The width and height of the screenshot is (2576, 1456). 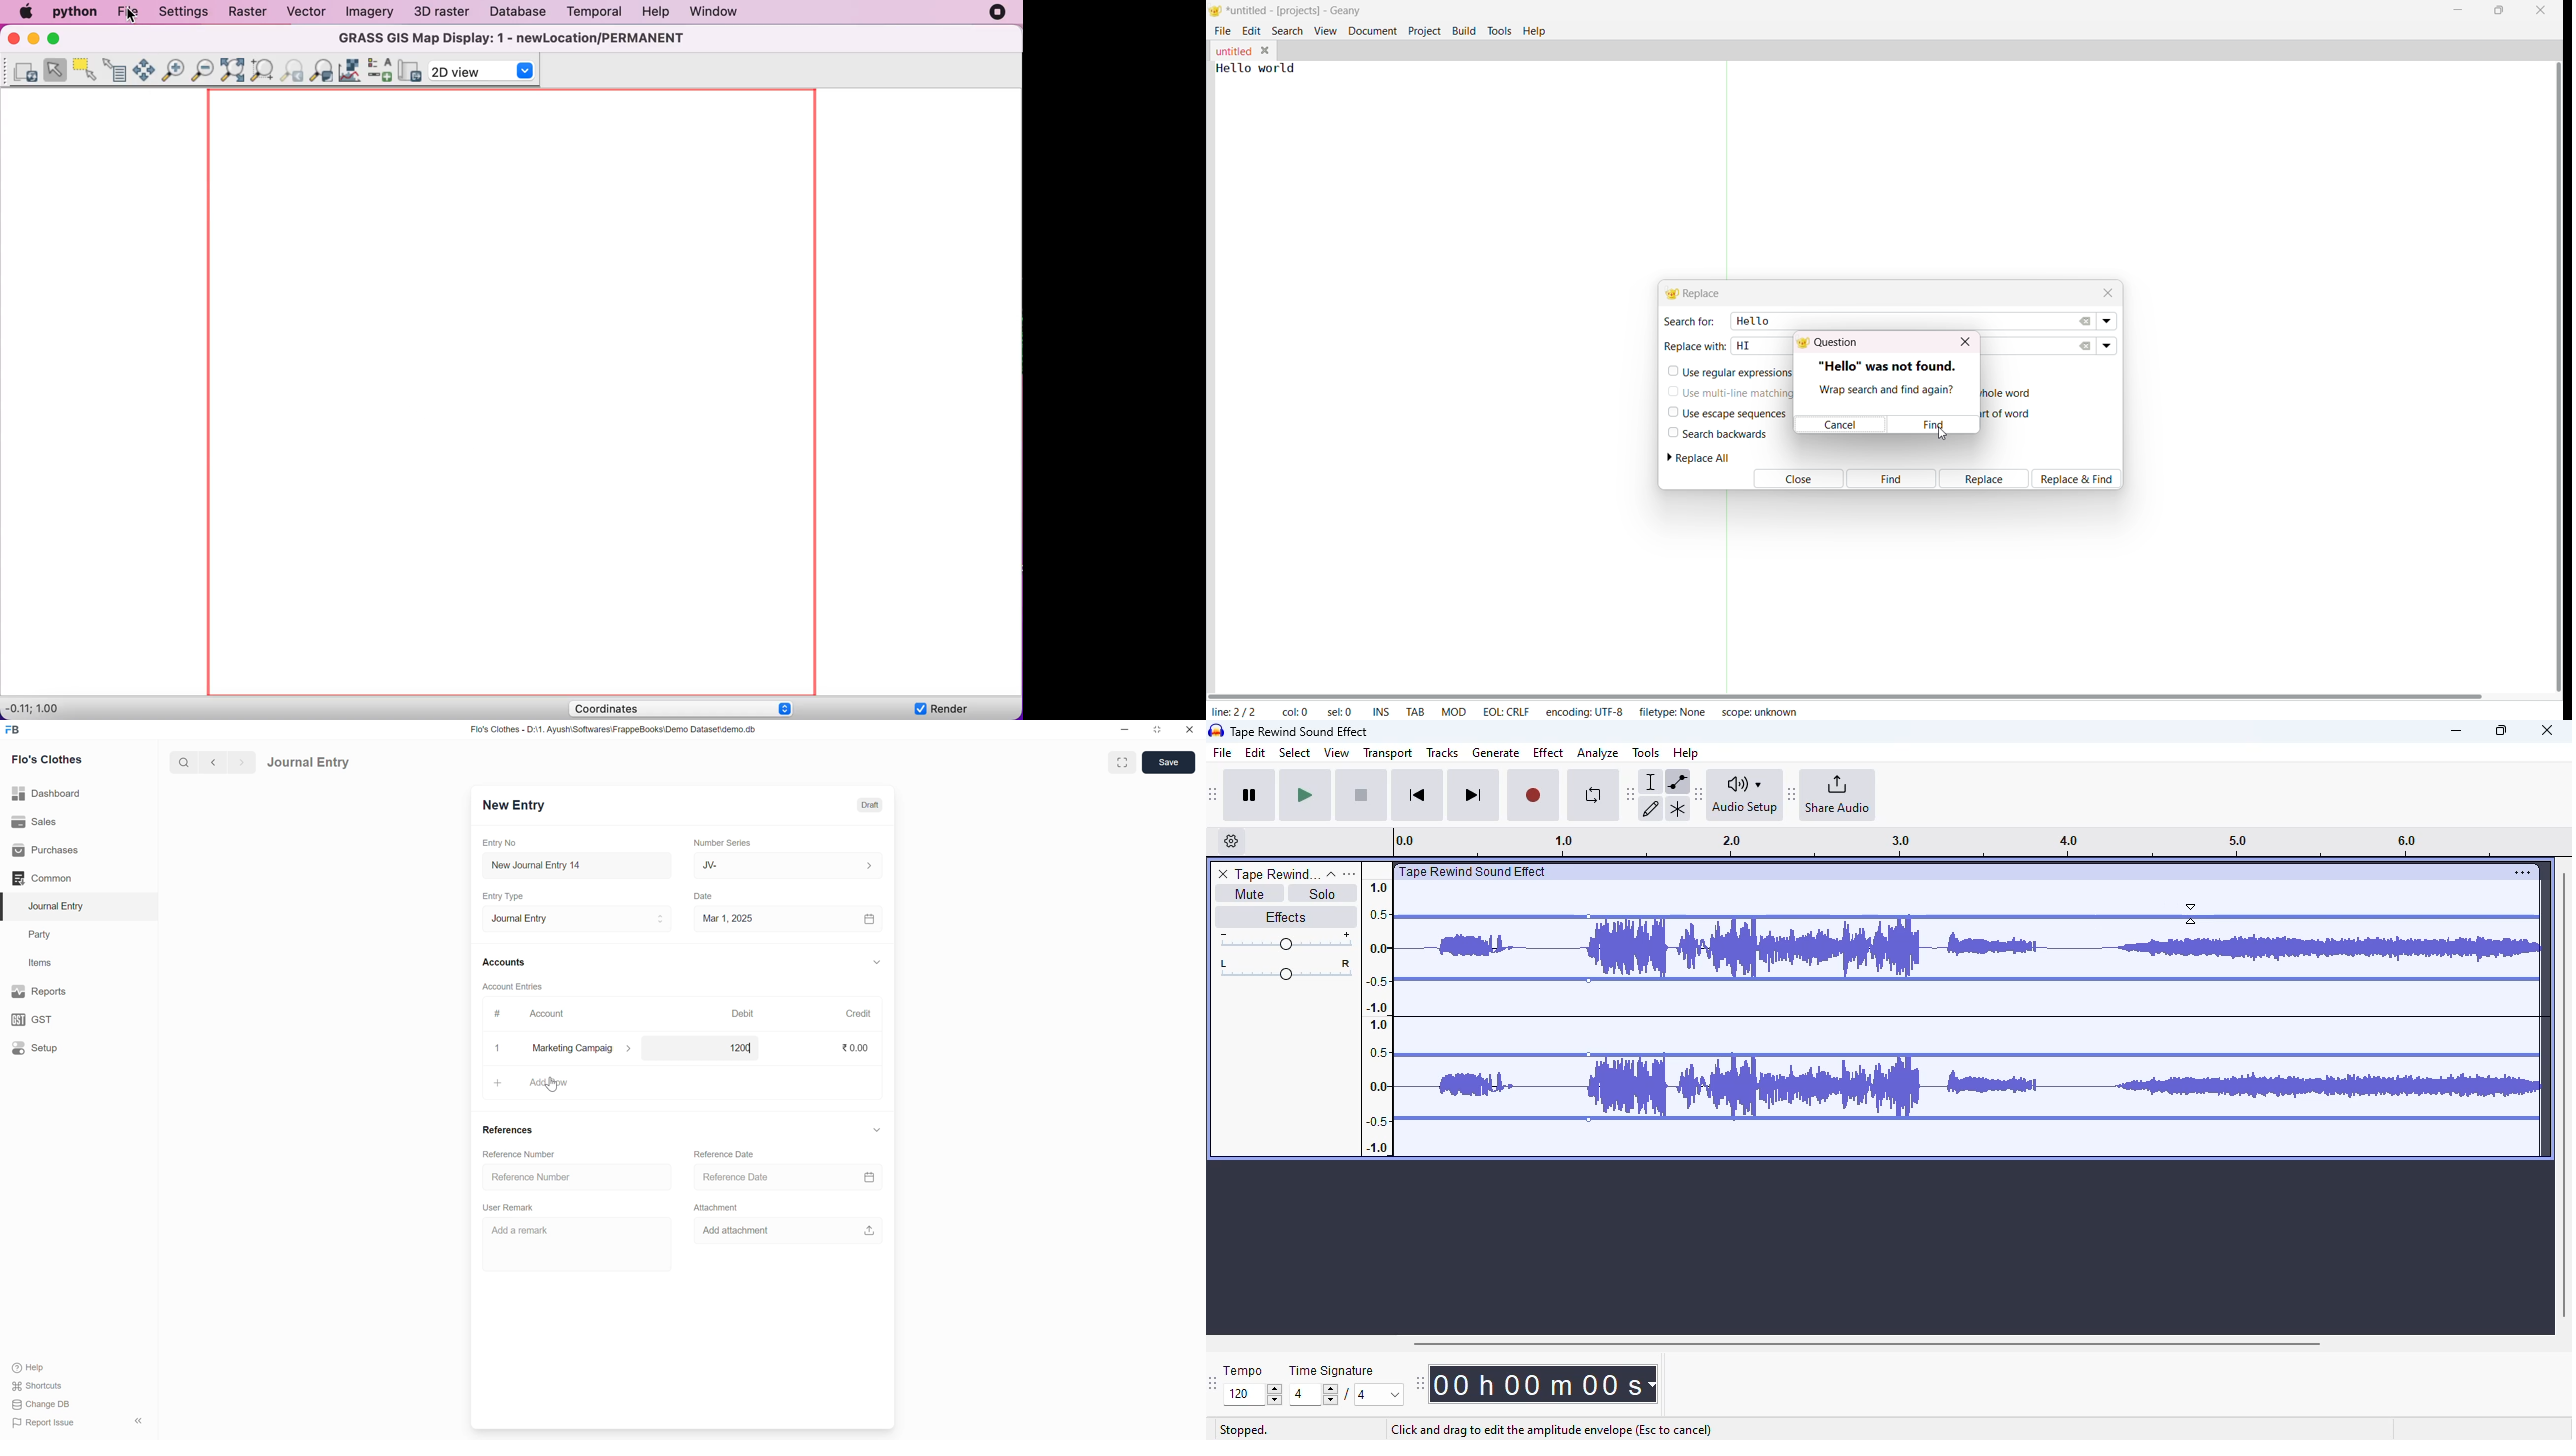 What do you see at coordinates (1332, 1371) in the screenshot?
I see `time signature` at bounding box center [1332, 1371].